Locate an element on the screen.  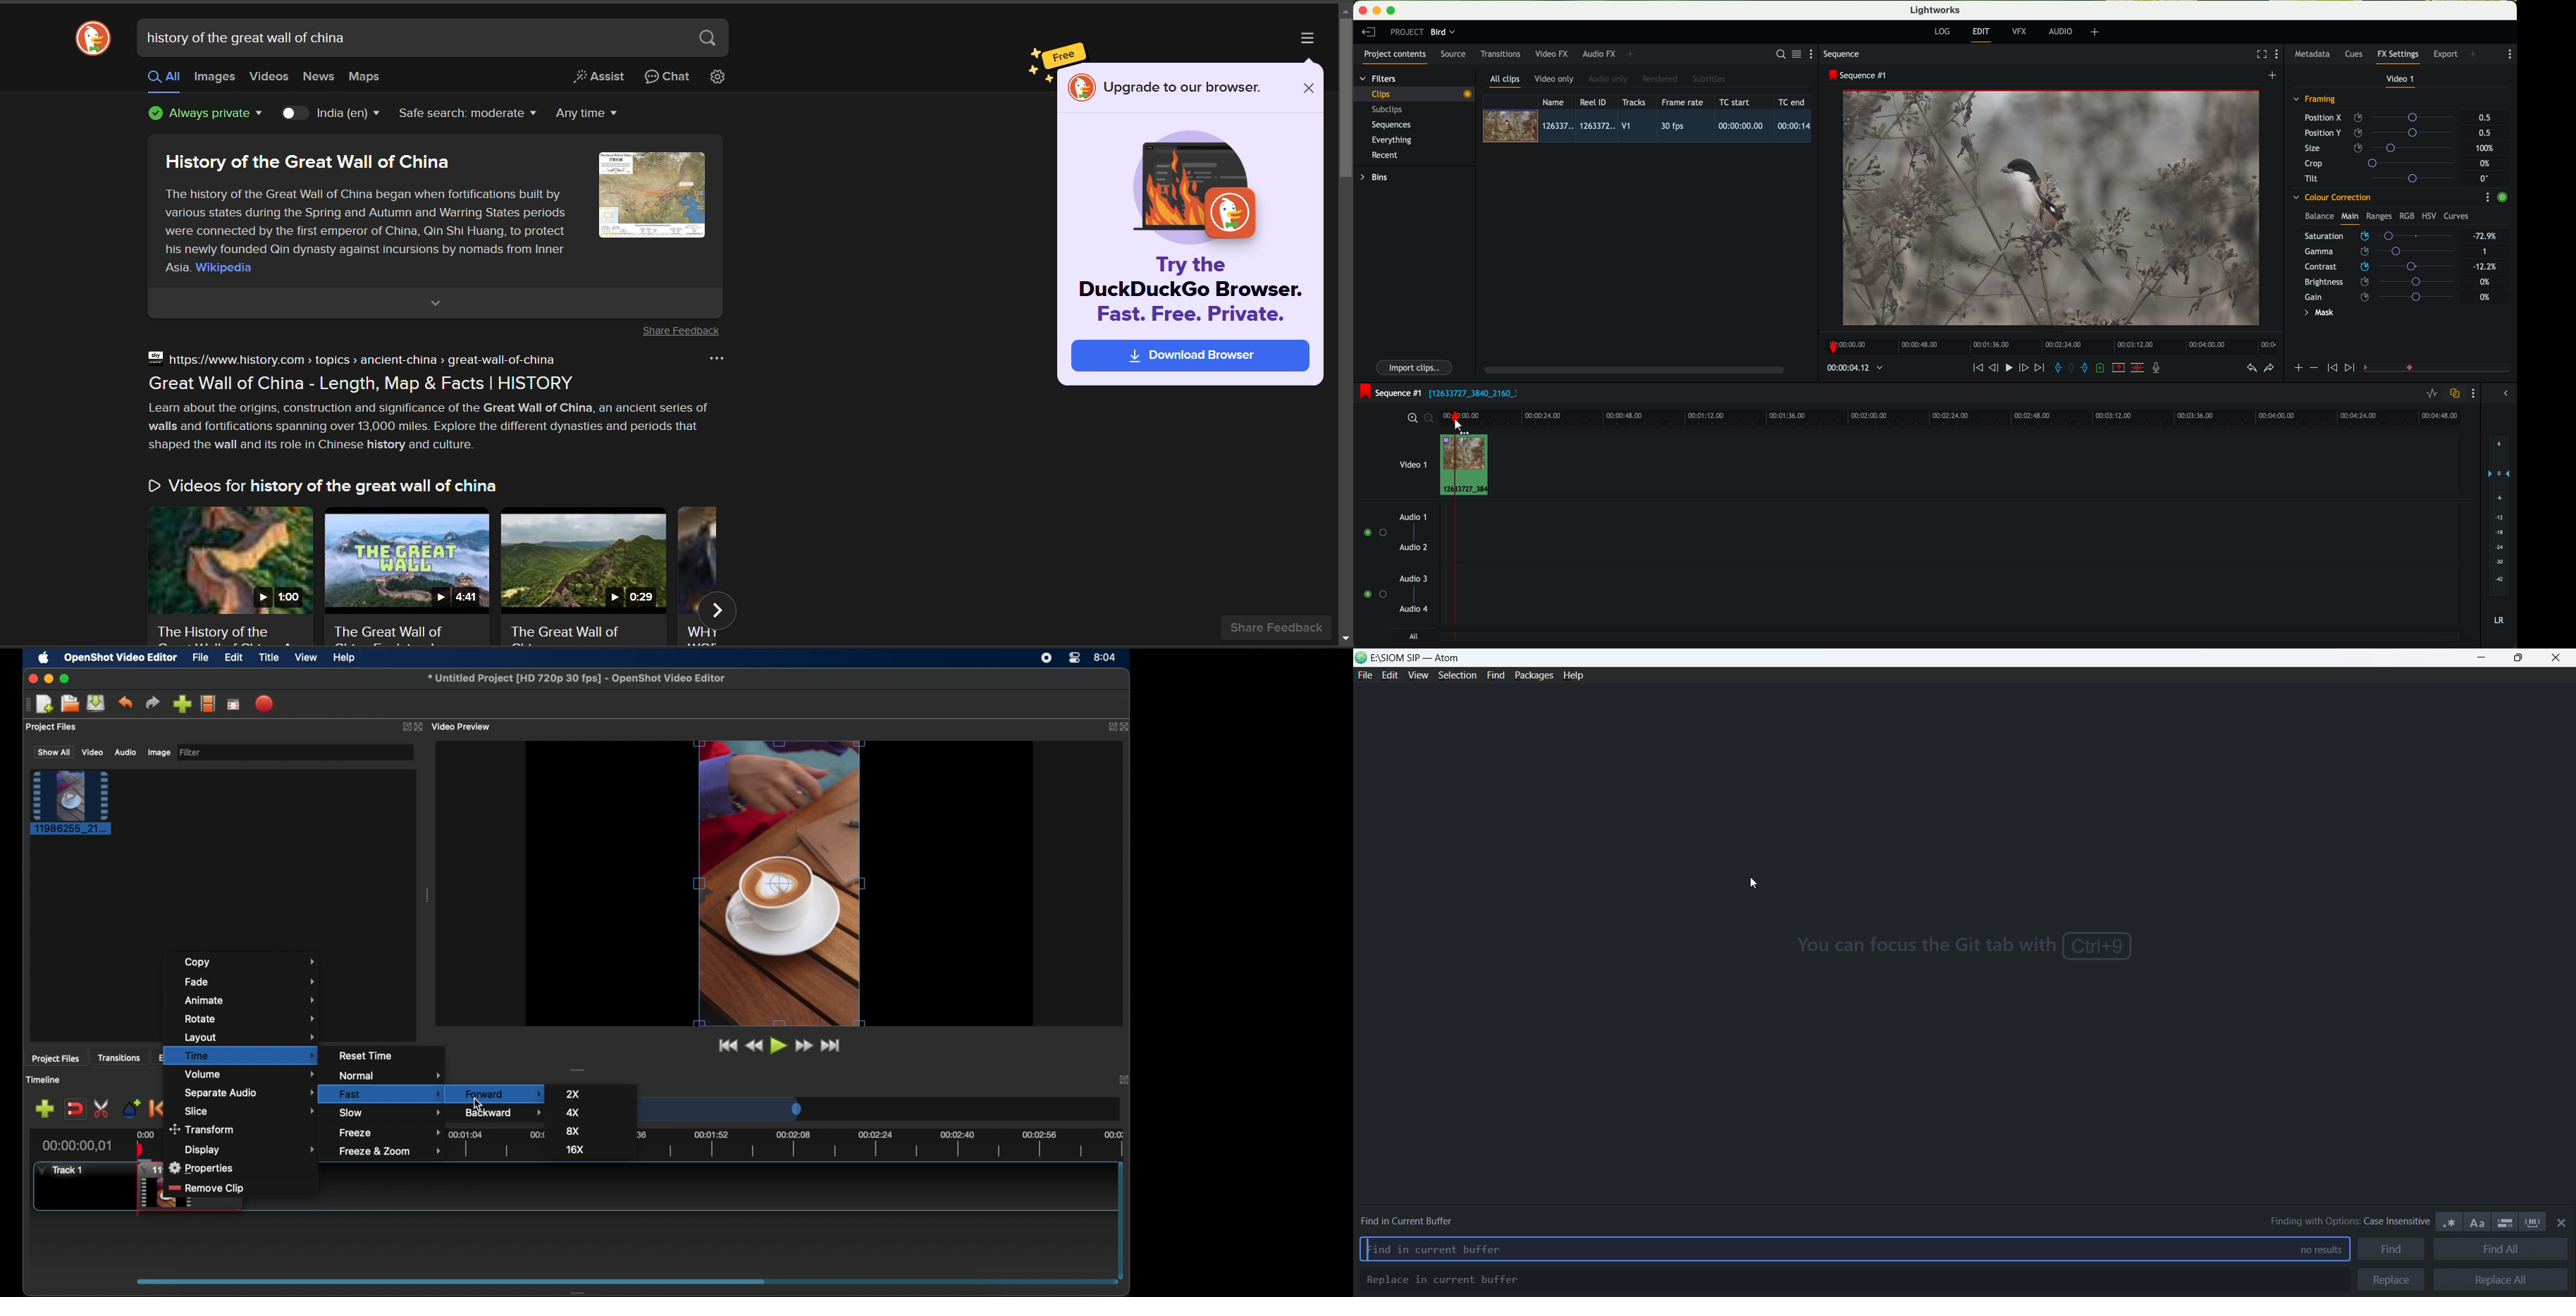
gain is located at coordinates (2385, 297).